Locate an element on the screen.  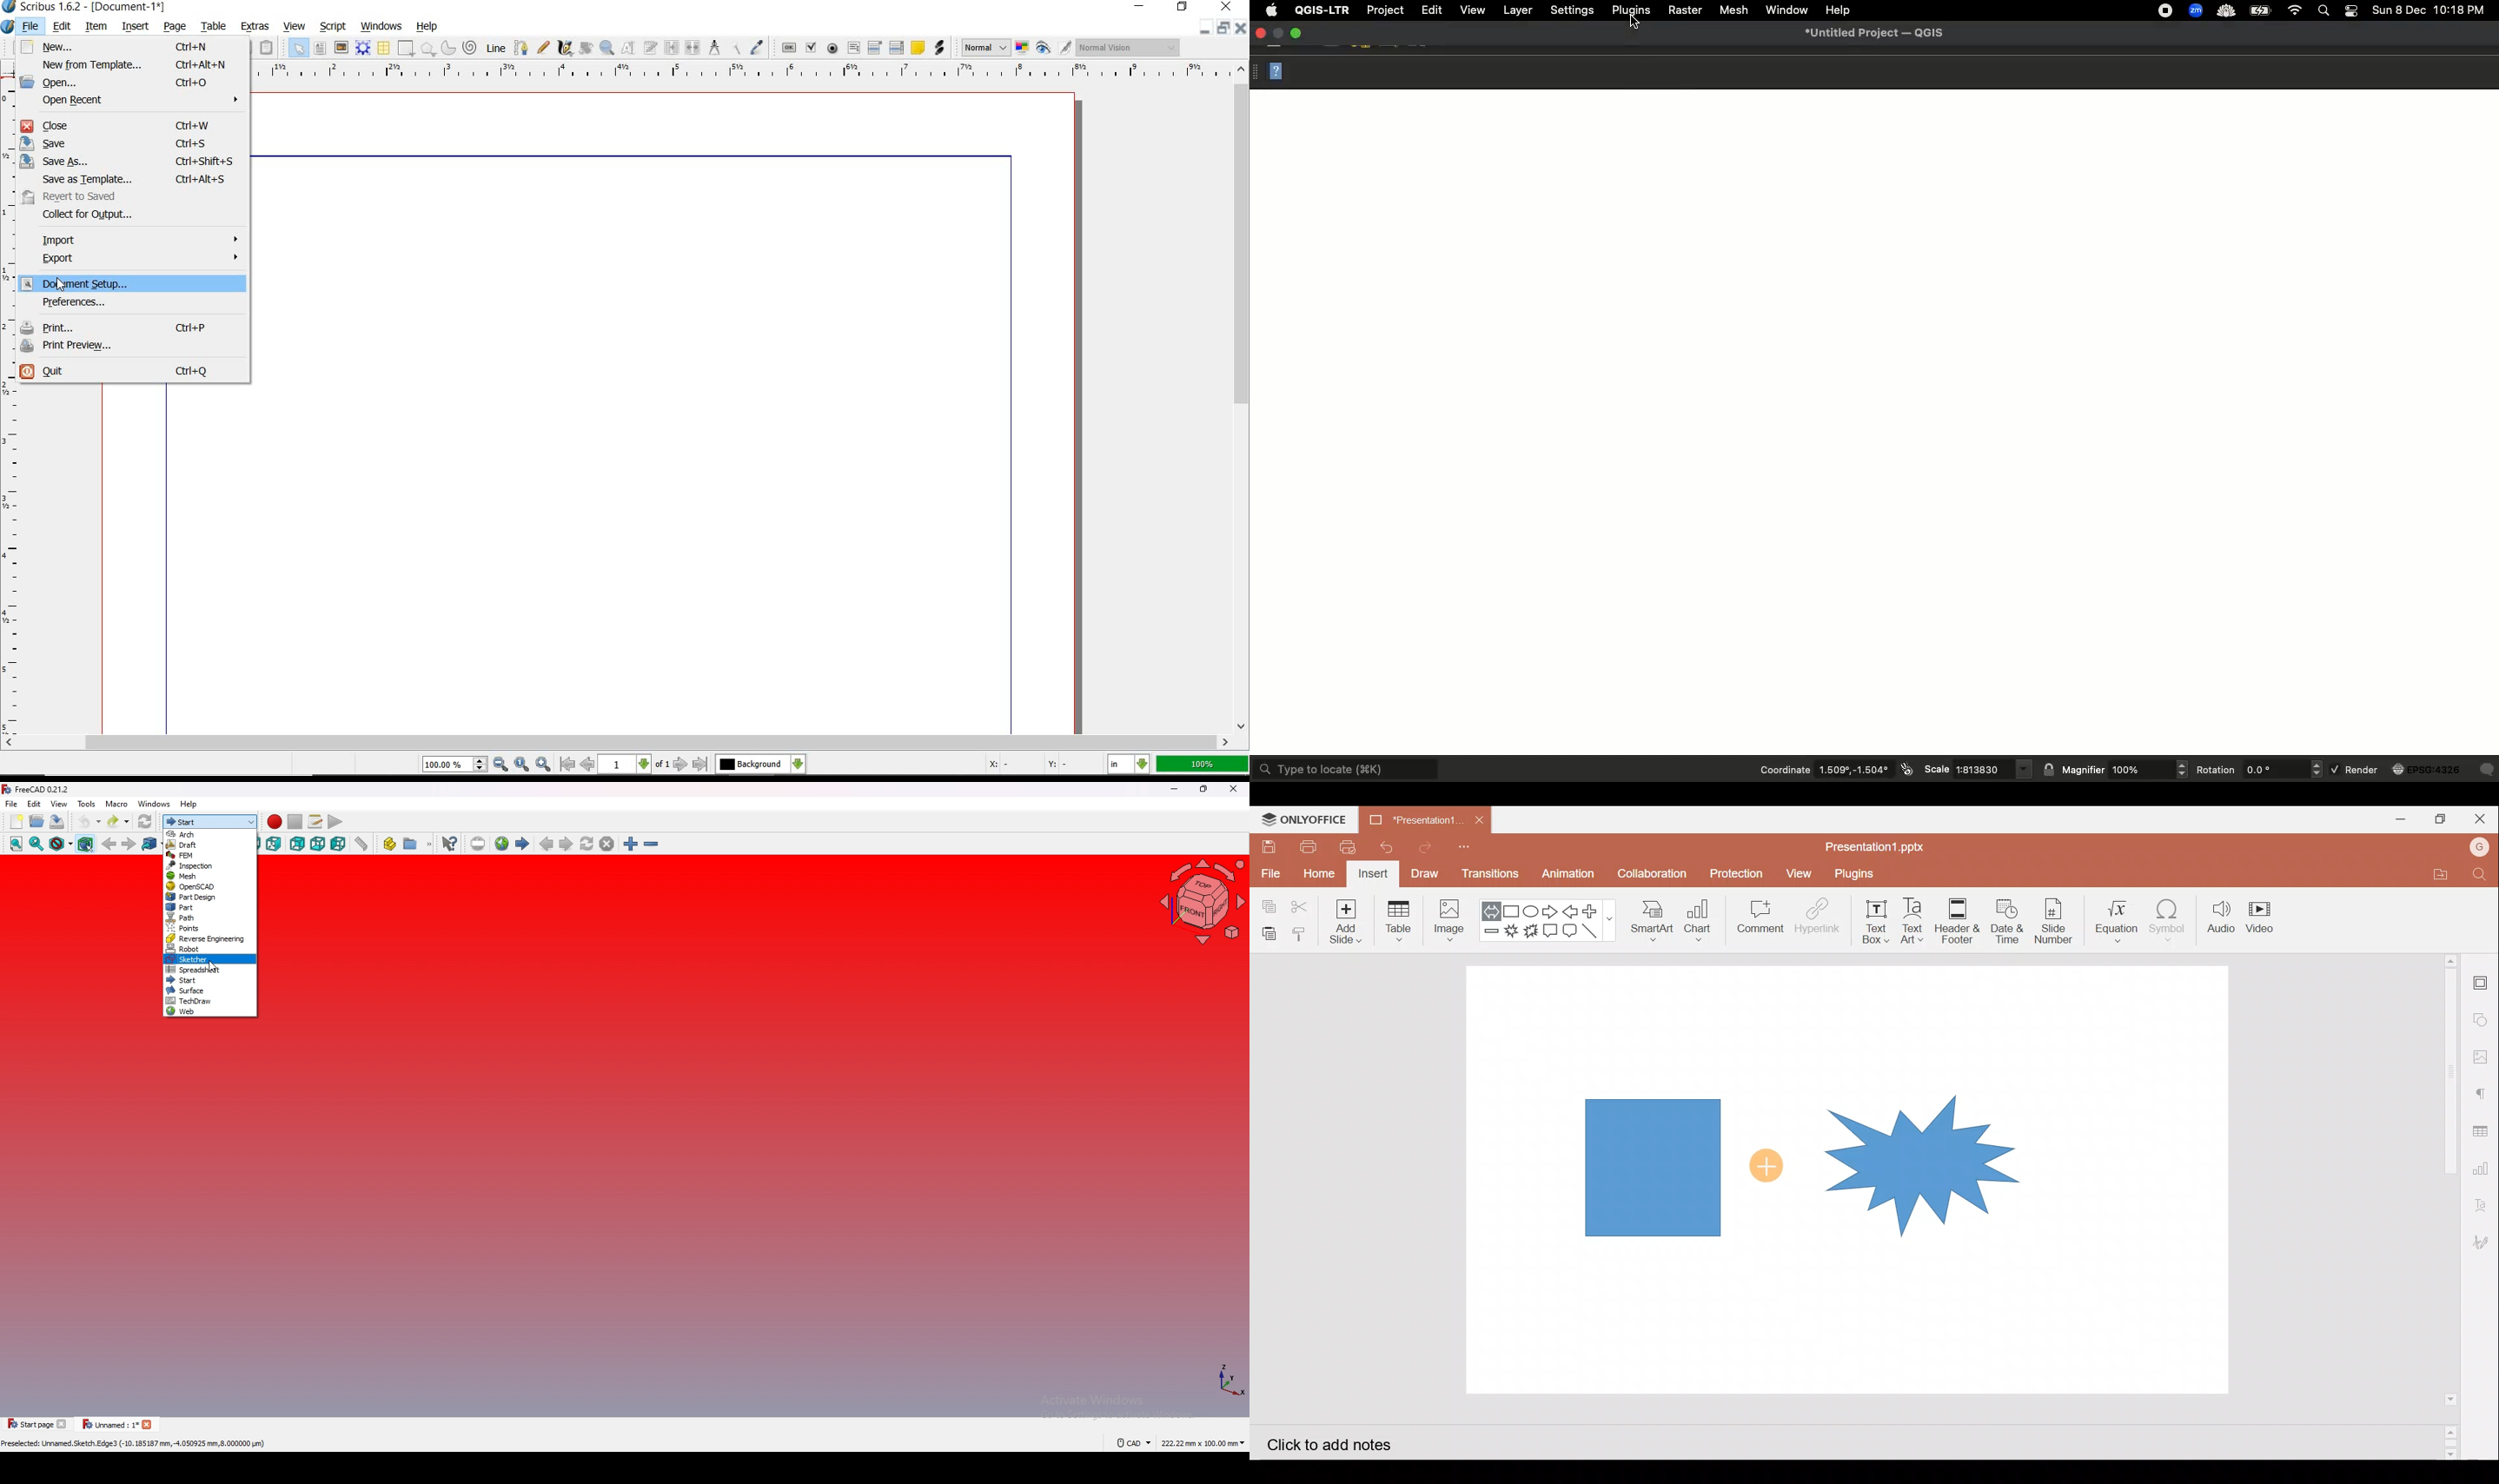
Line is located at coordinates (1594, 930).